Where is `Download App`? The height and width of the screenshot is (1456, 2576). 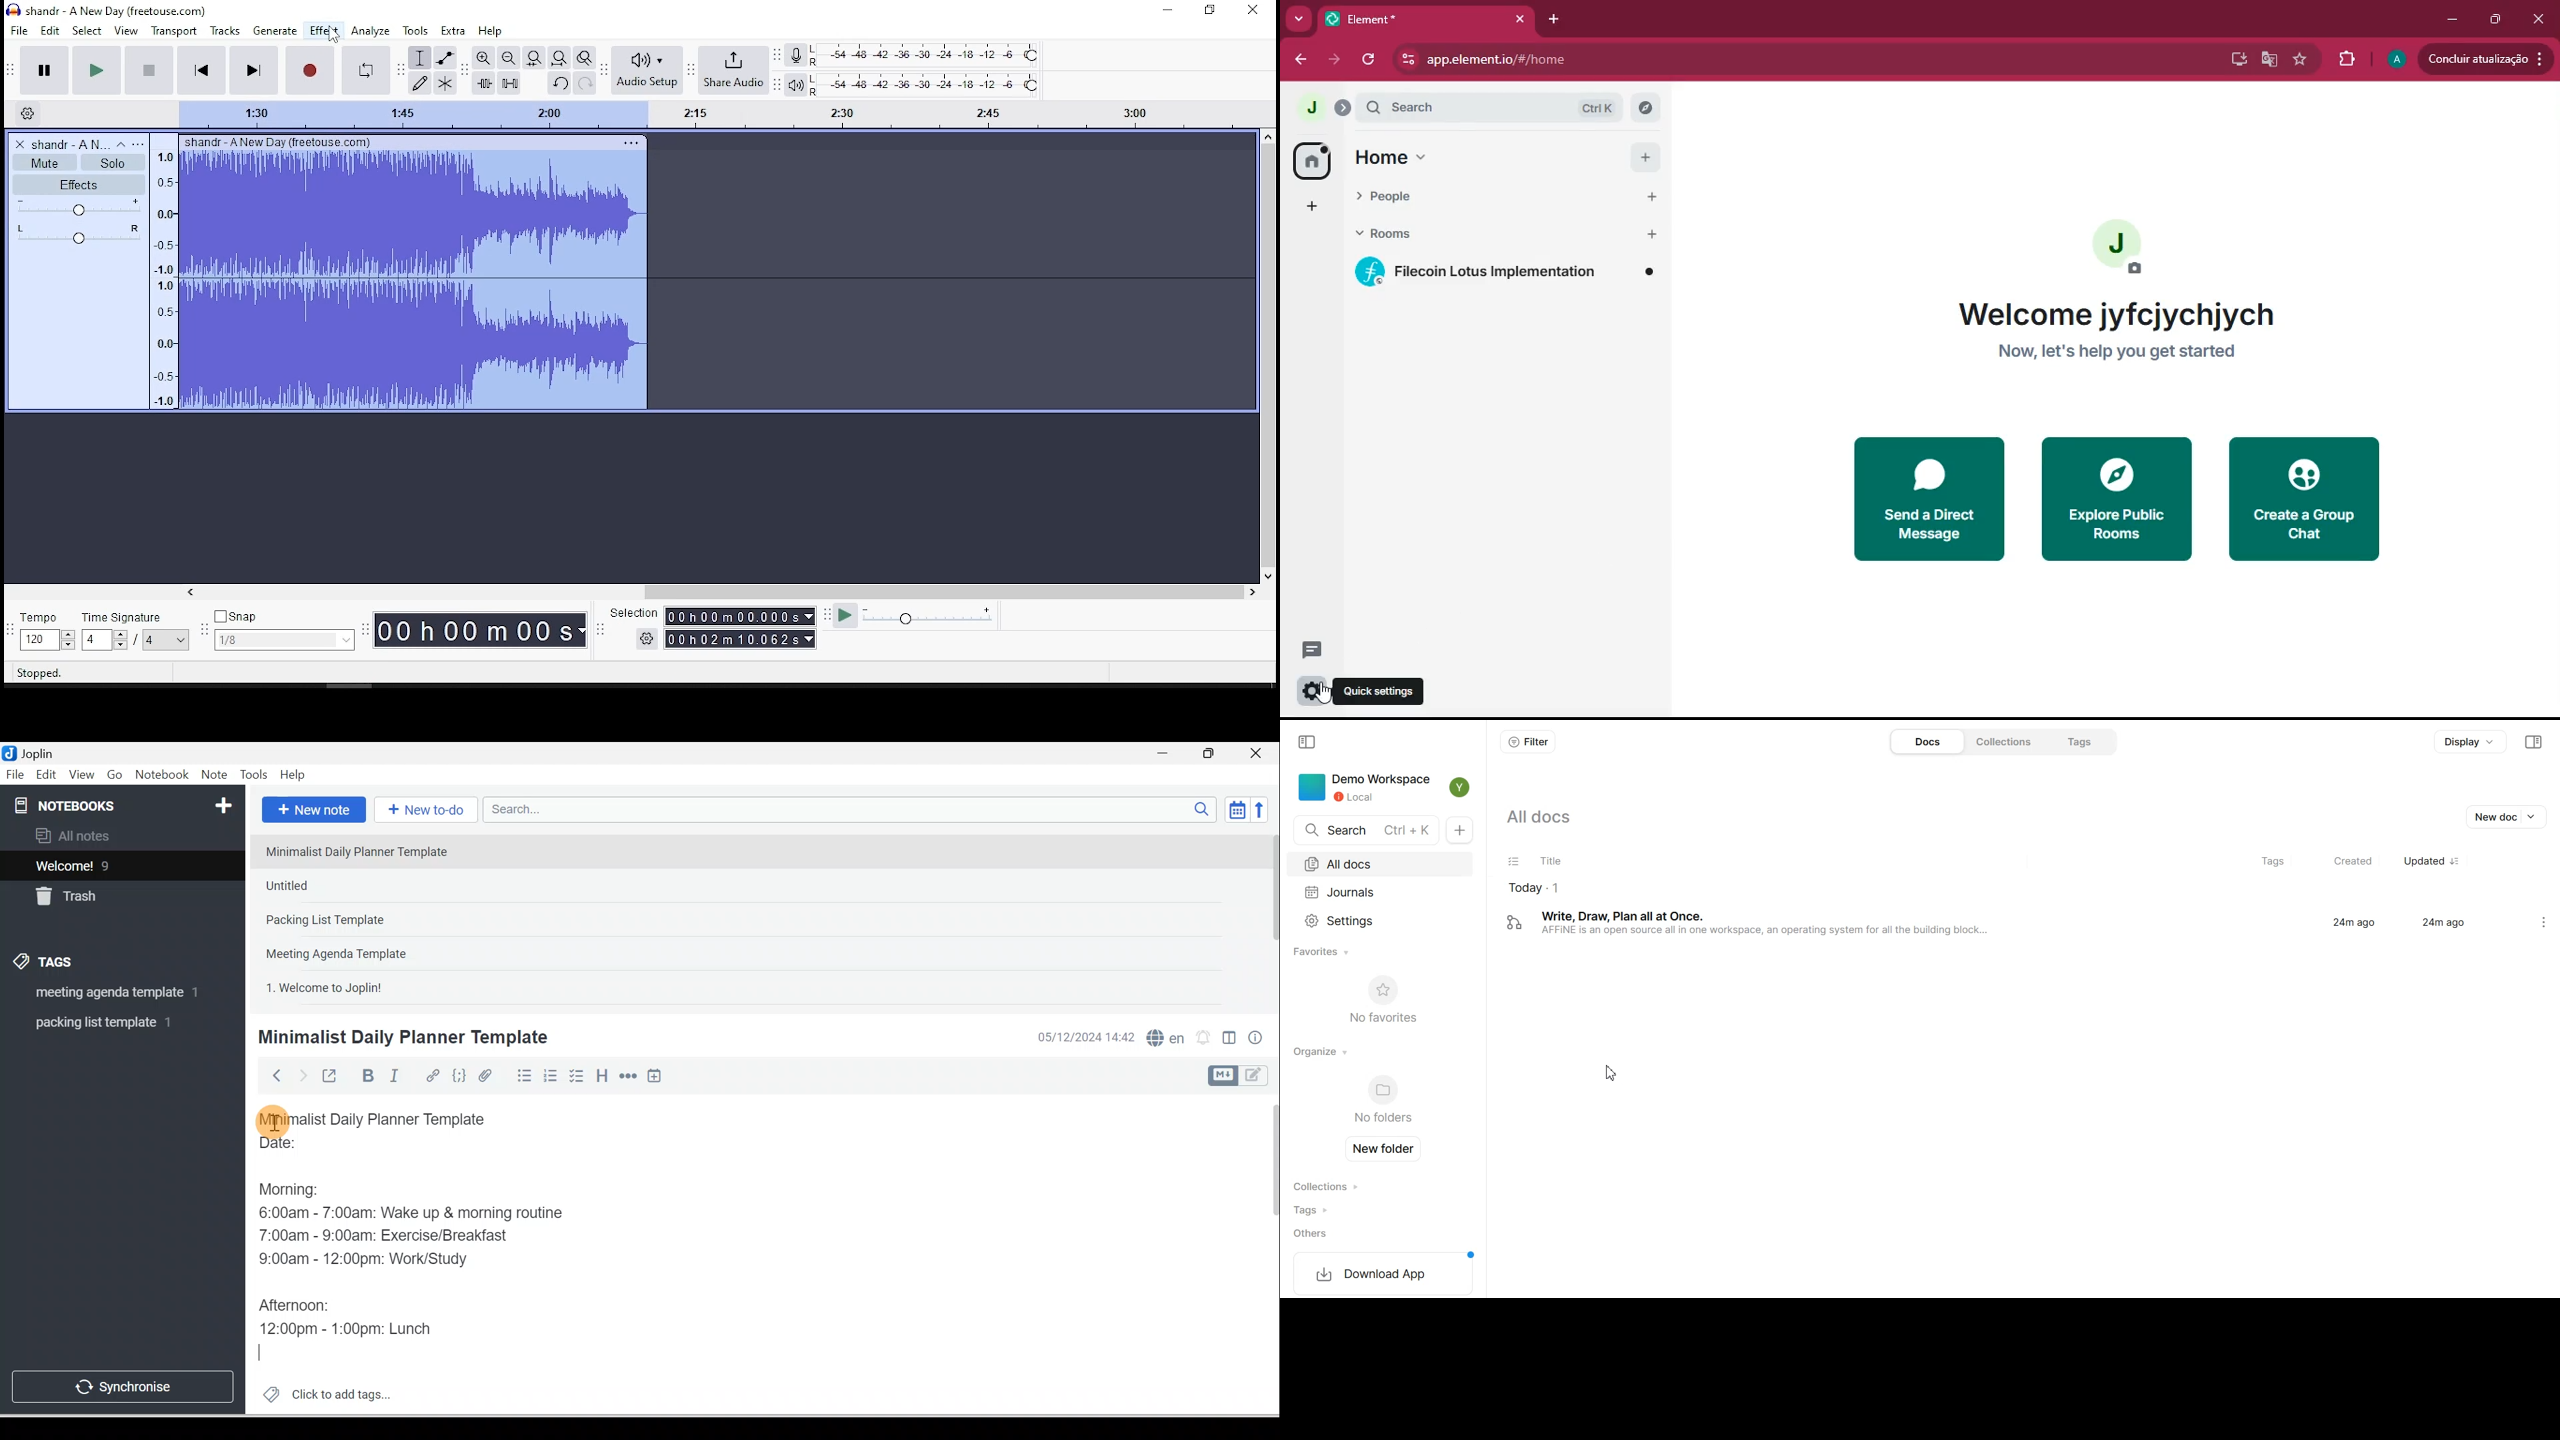 Download App is located at coordinates (1381, 1273).